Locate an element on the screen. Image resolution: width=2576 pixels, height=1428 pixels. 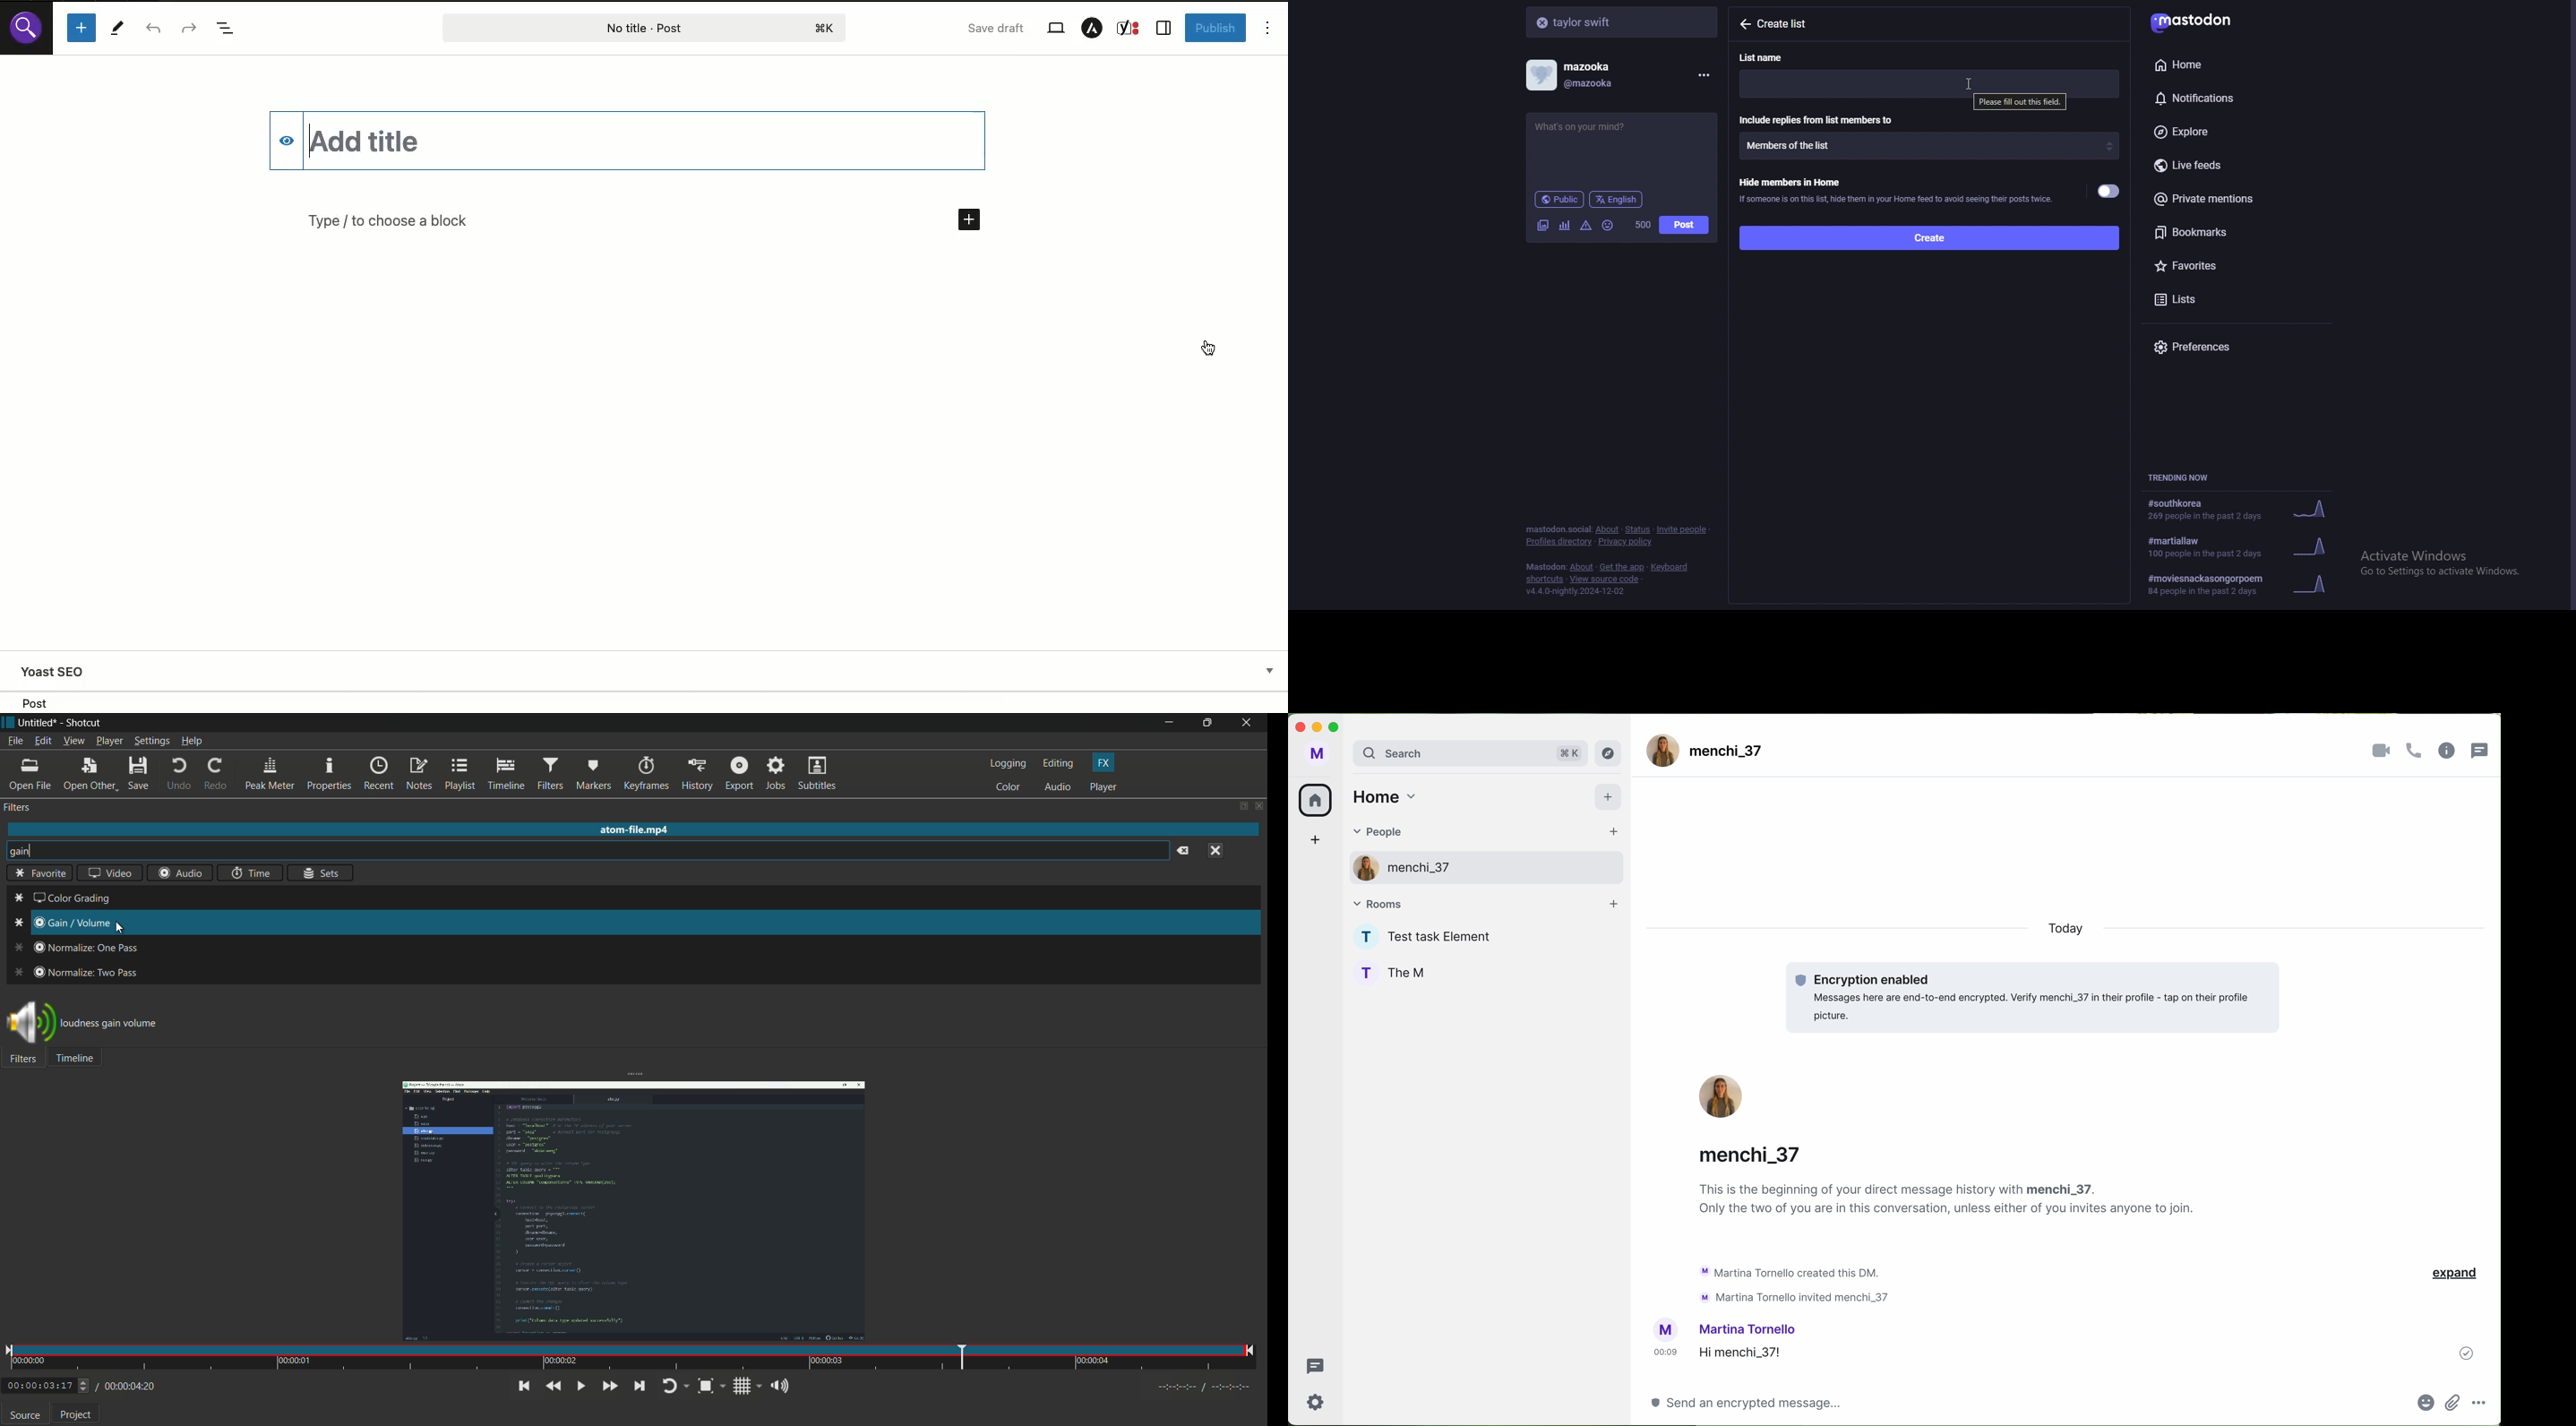
Tools is located at coordinates (118, 29).